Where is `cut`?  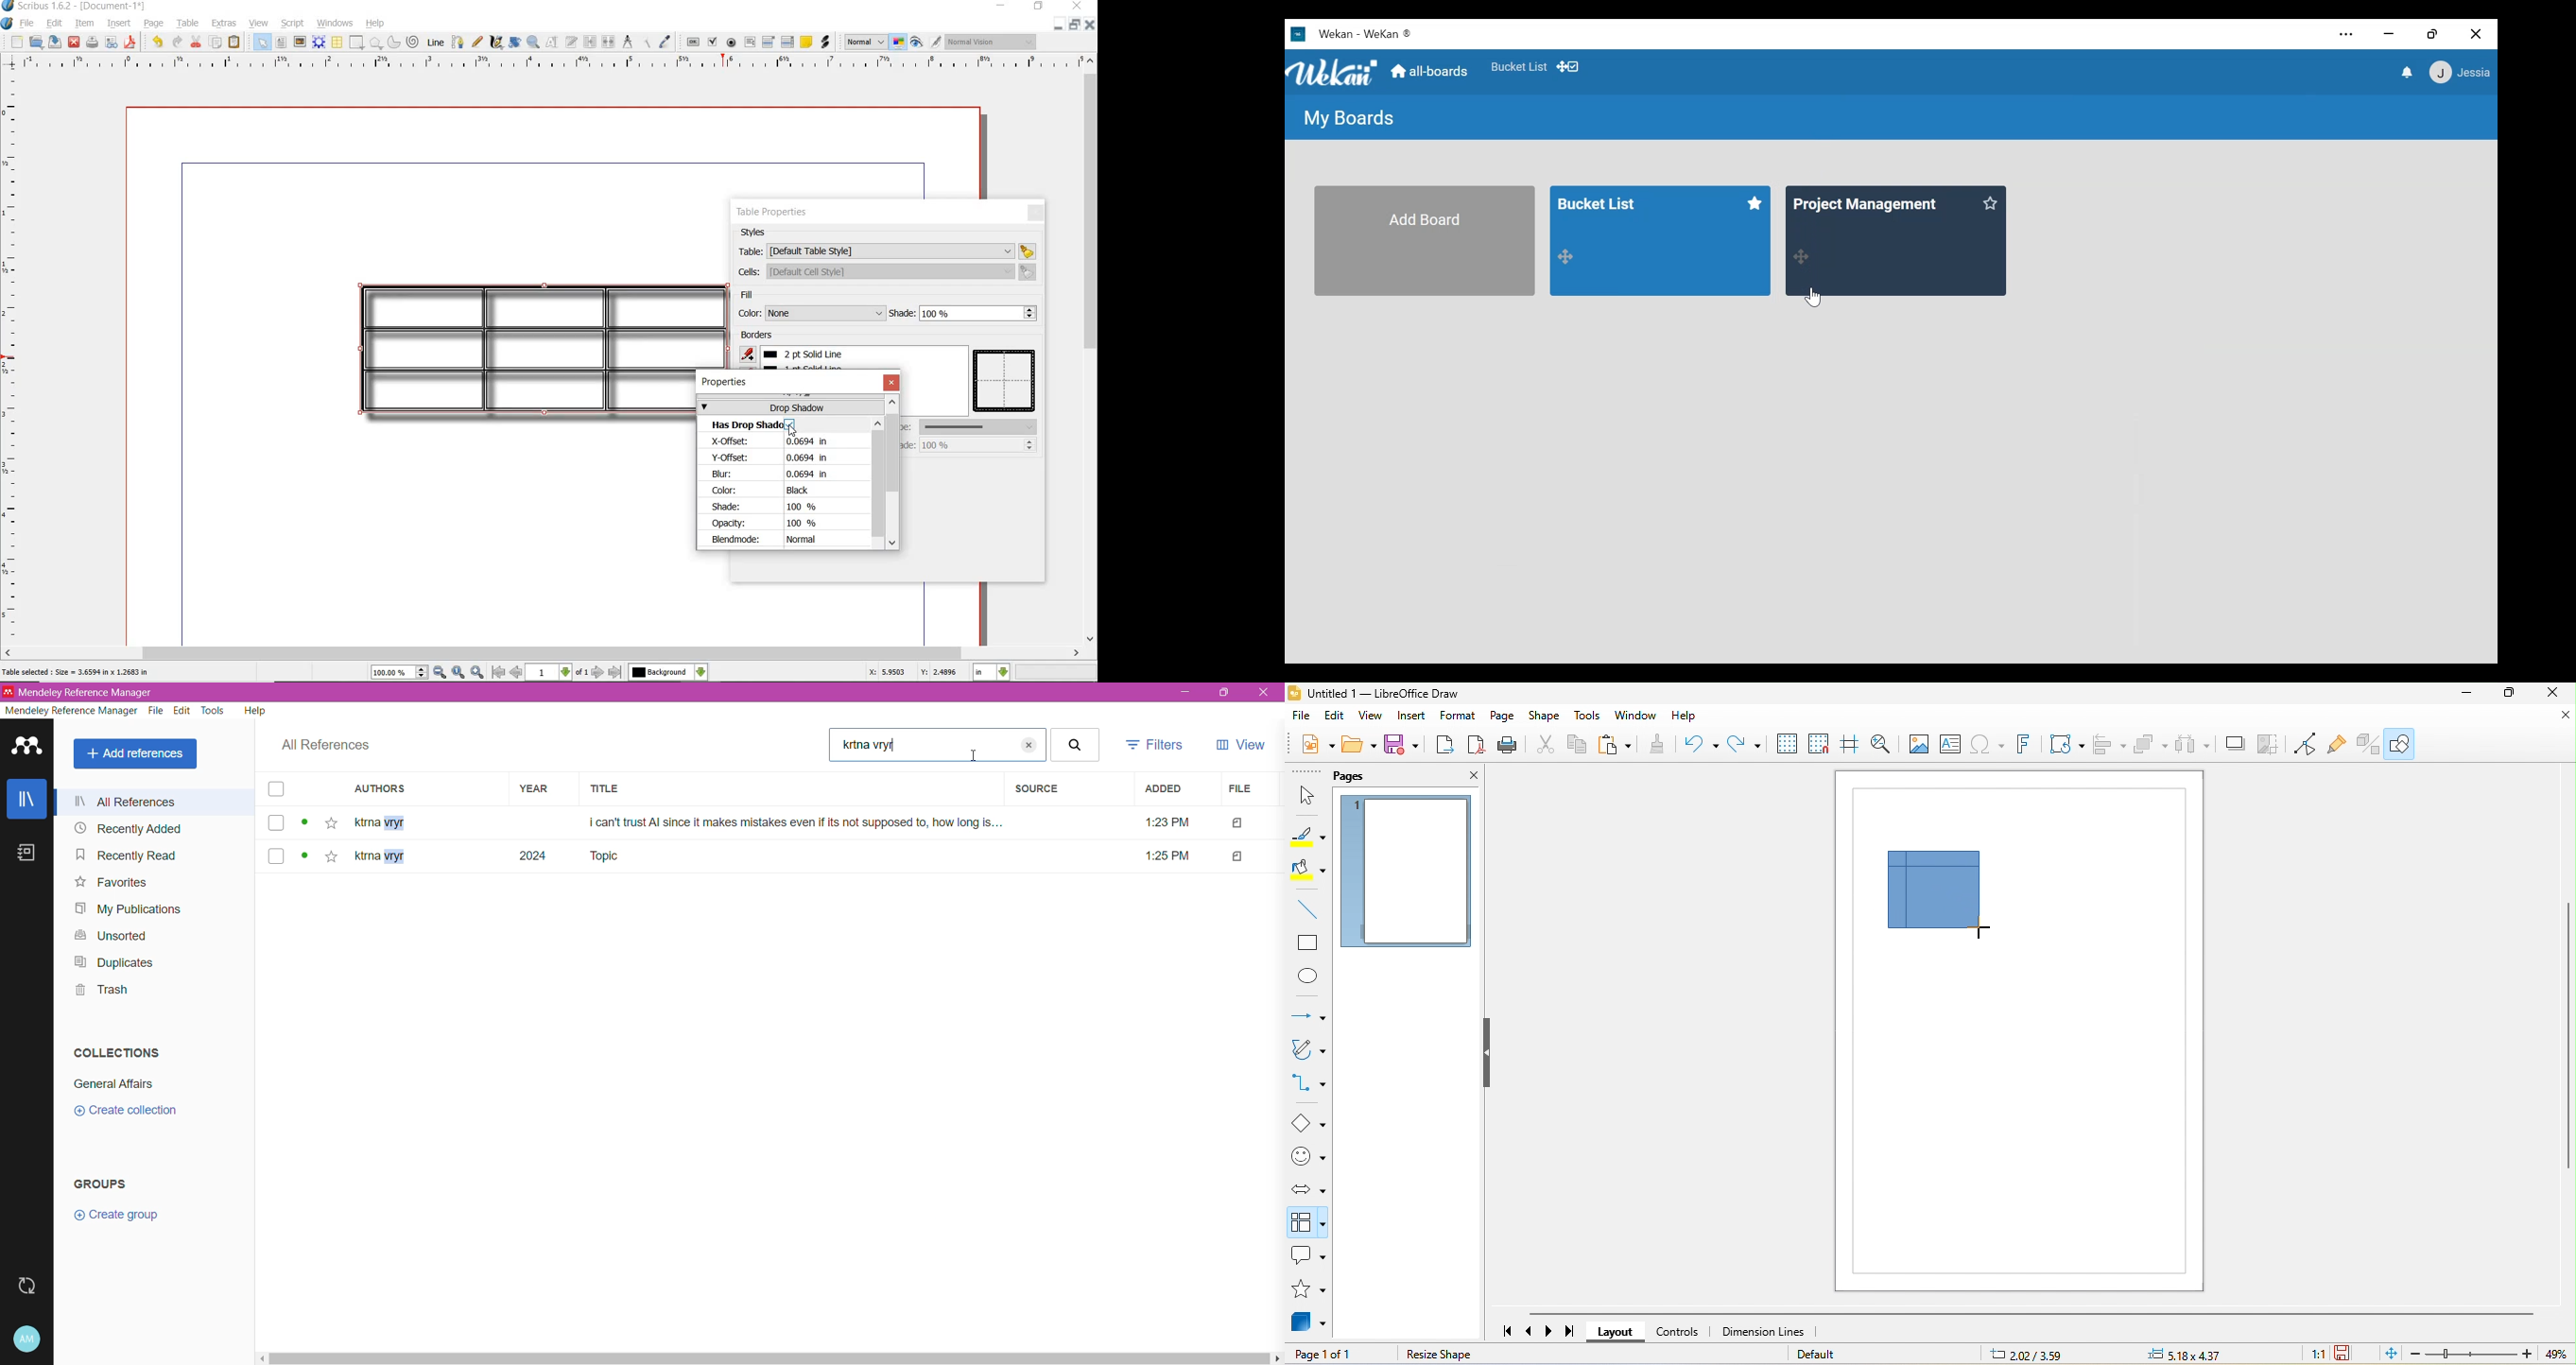 cut is located at coordinates (1546, 747).